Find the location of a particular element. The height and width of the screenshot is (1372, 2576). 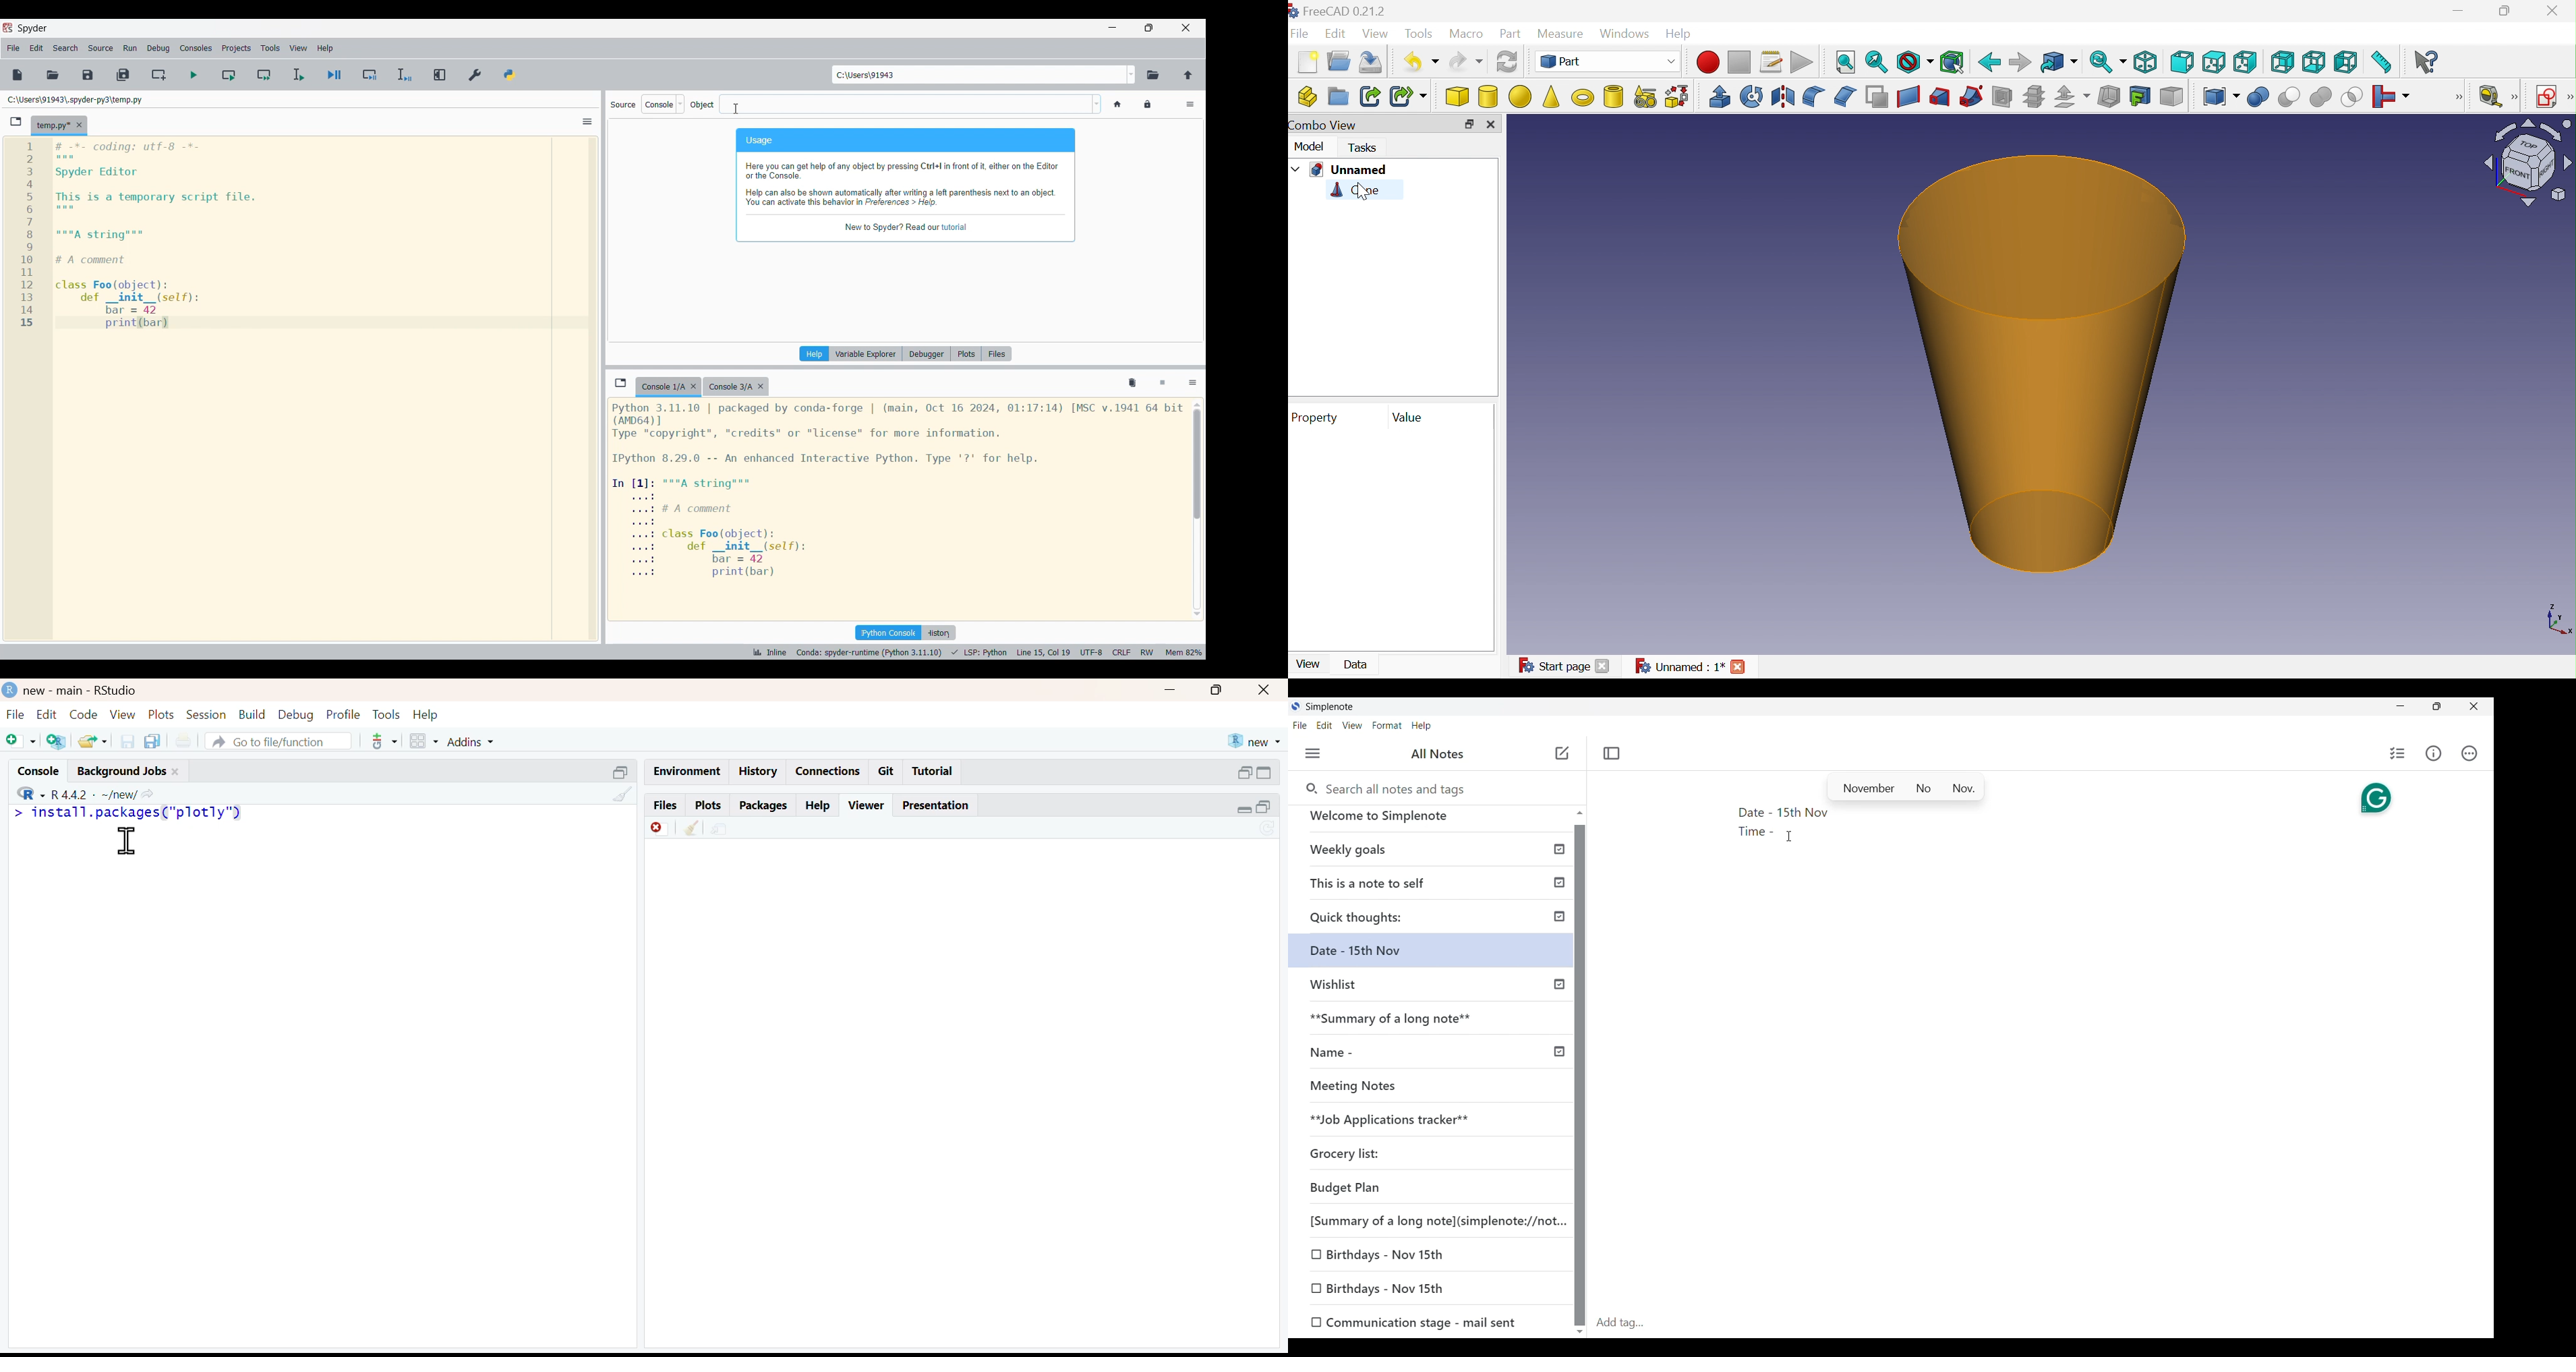

RW is located at coordinates (1148, 651).